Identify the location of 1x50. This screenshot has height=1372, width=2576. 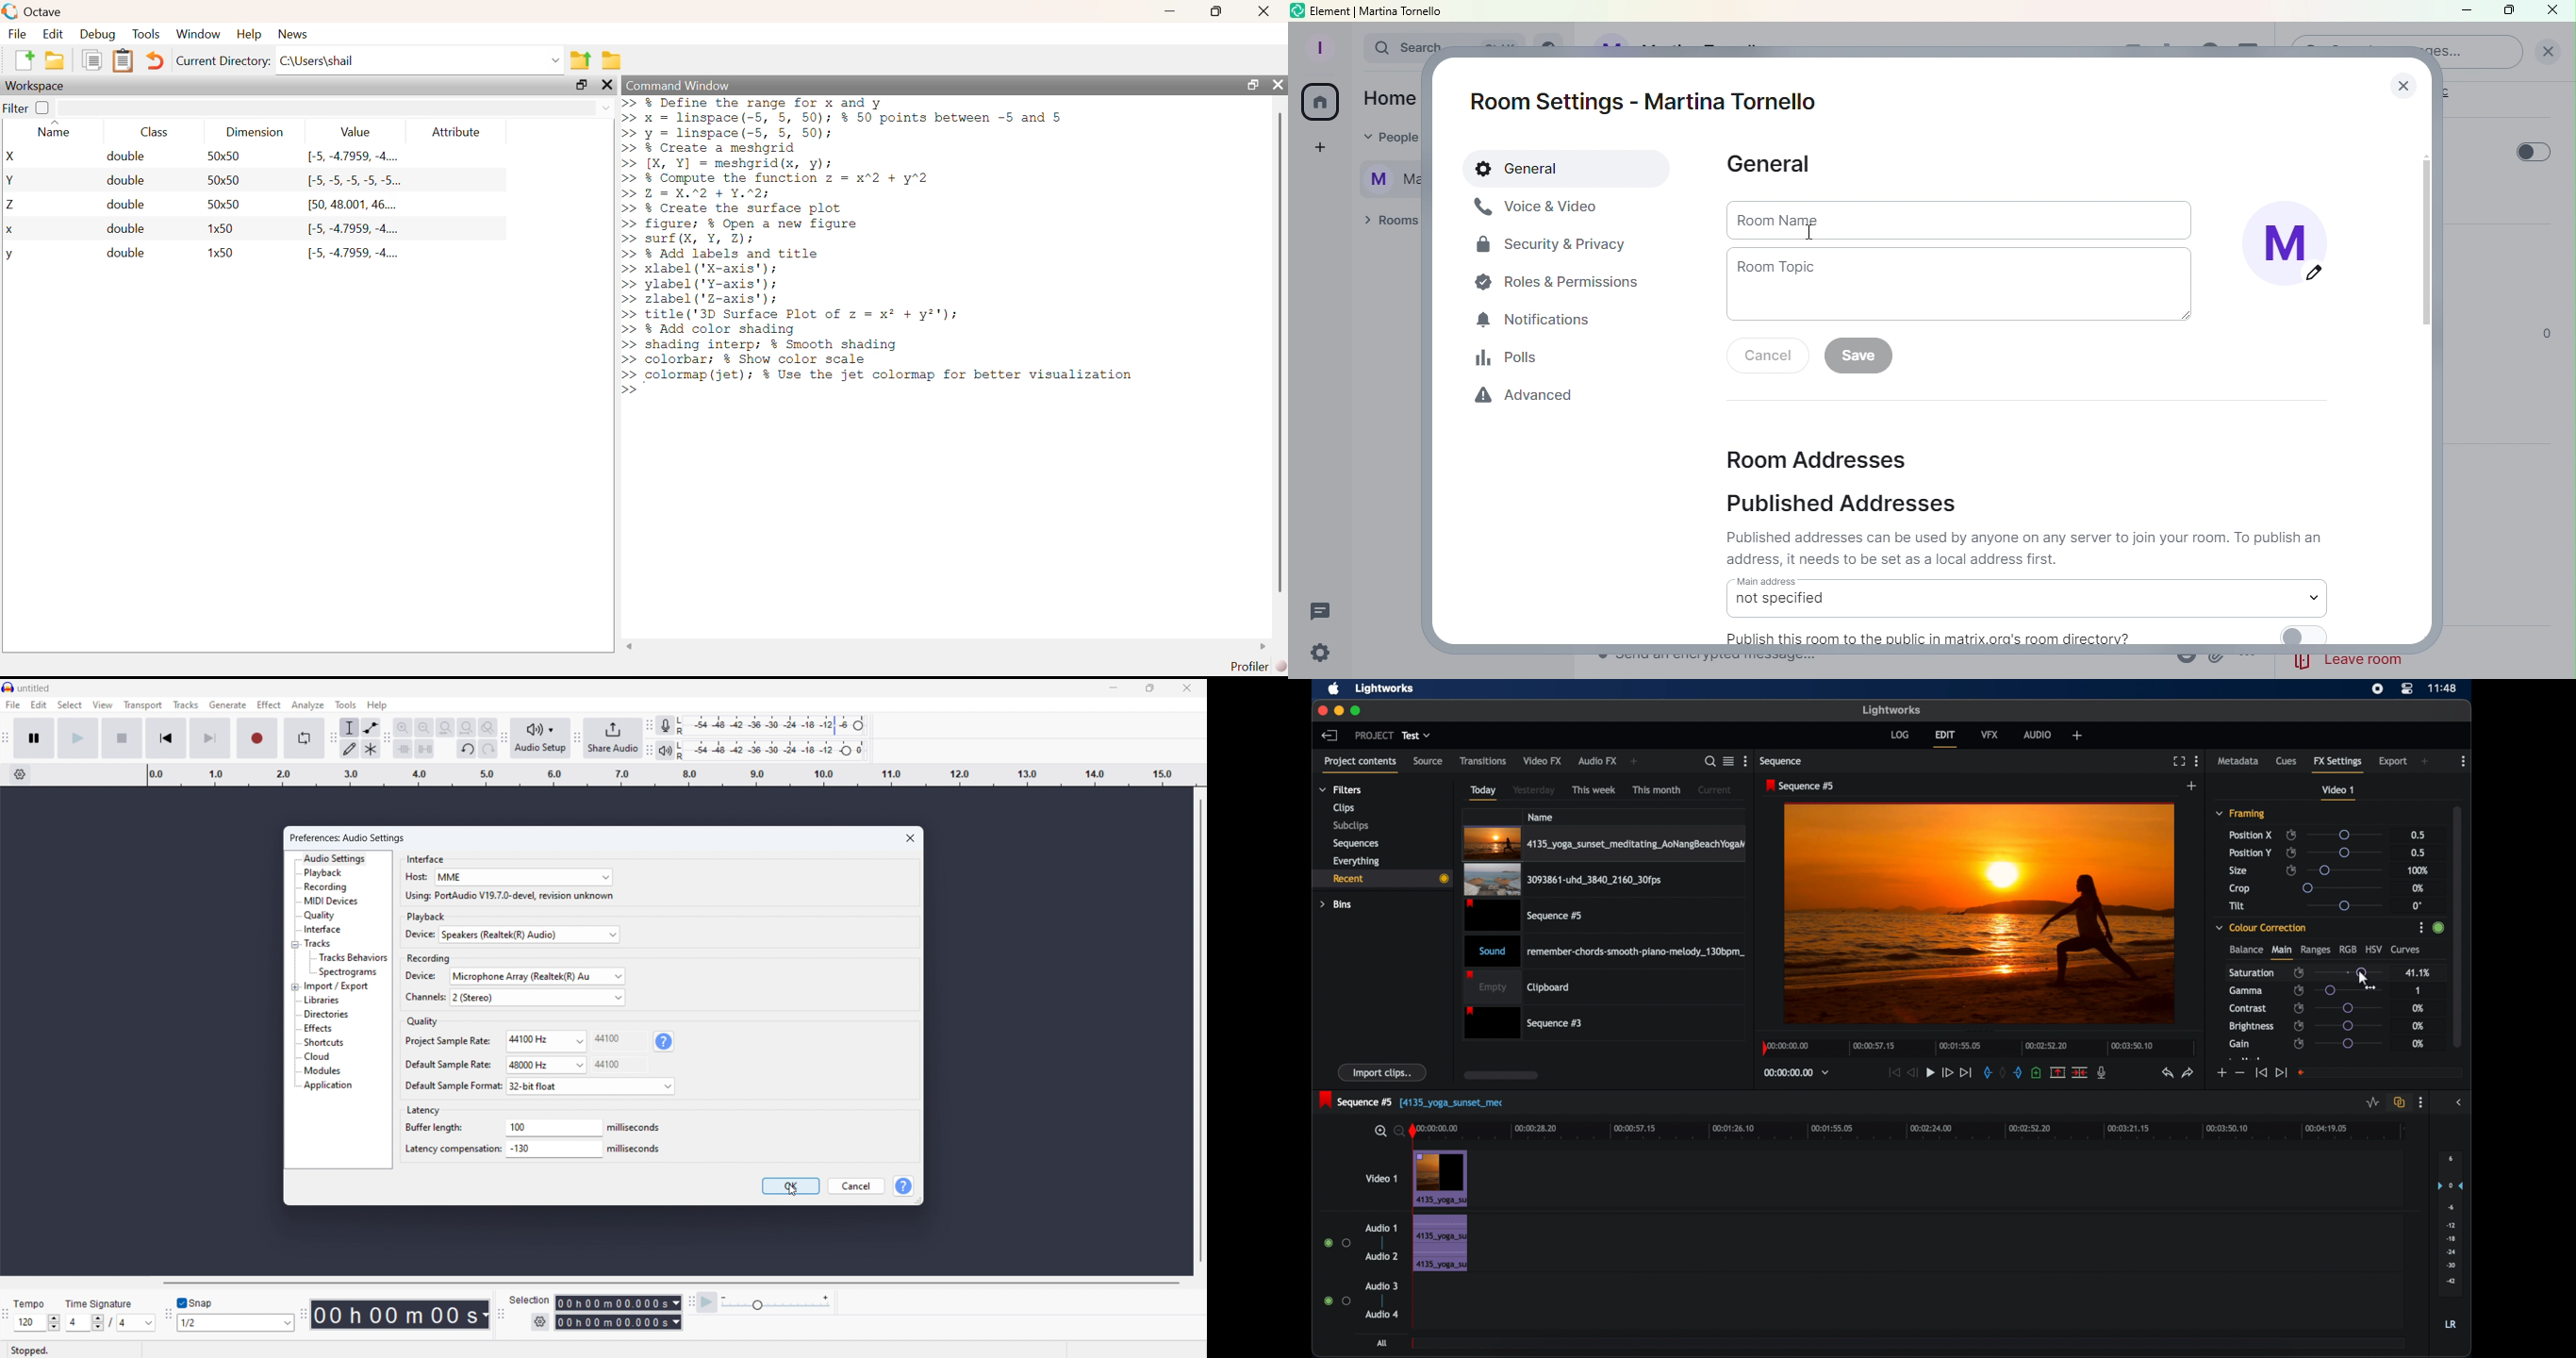
(222, 252).